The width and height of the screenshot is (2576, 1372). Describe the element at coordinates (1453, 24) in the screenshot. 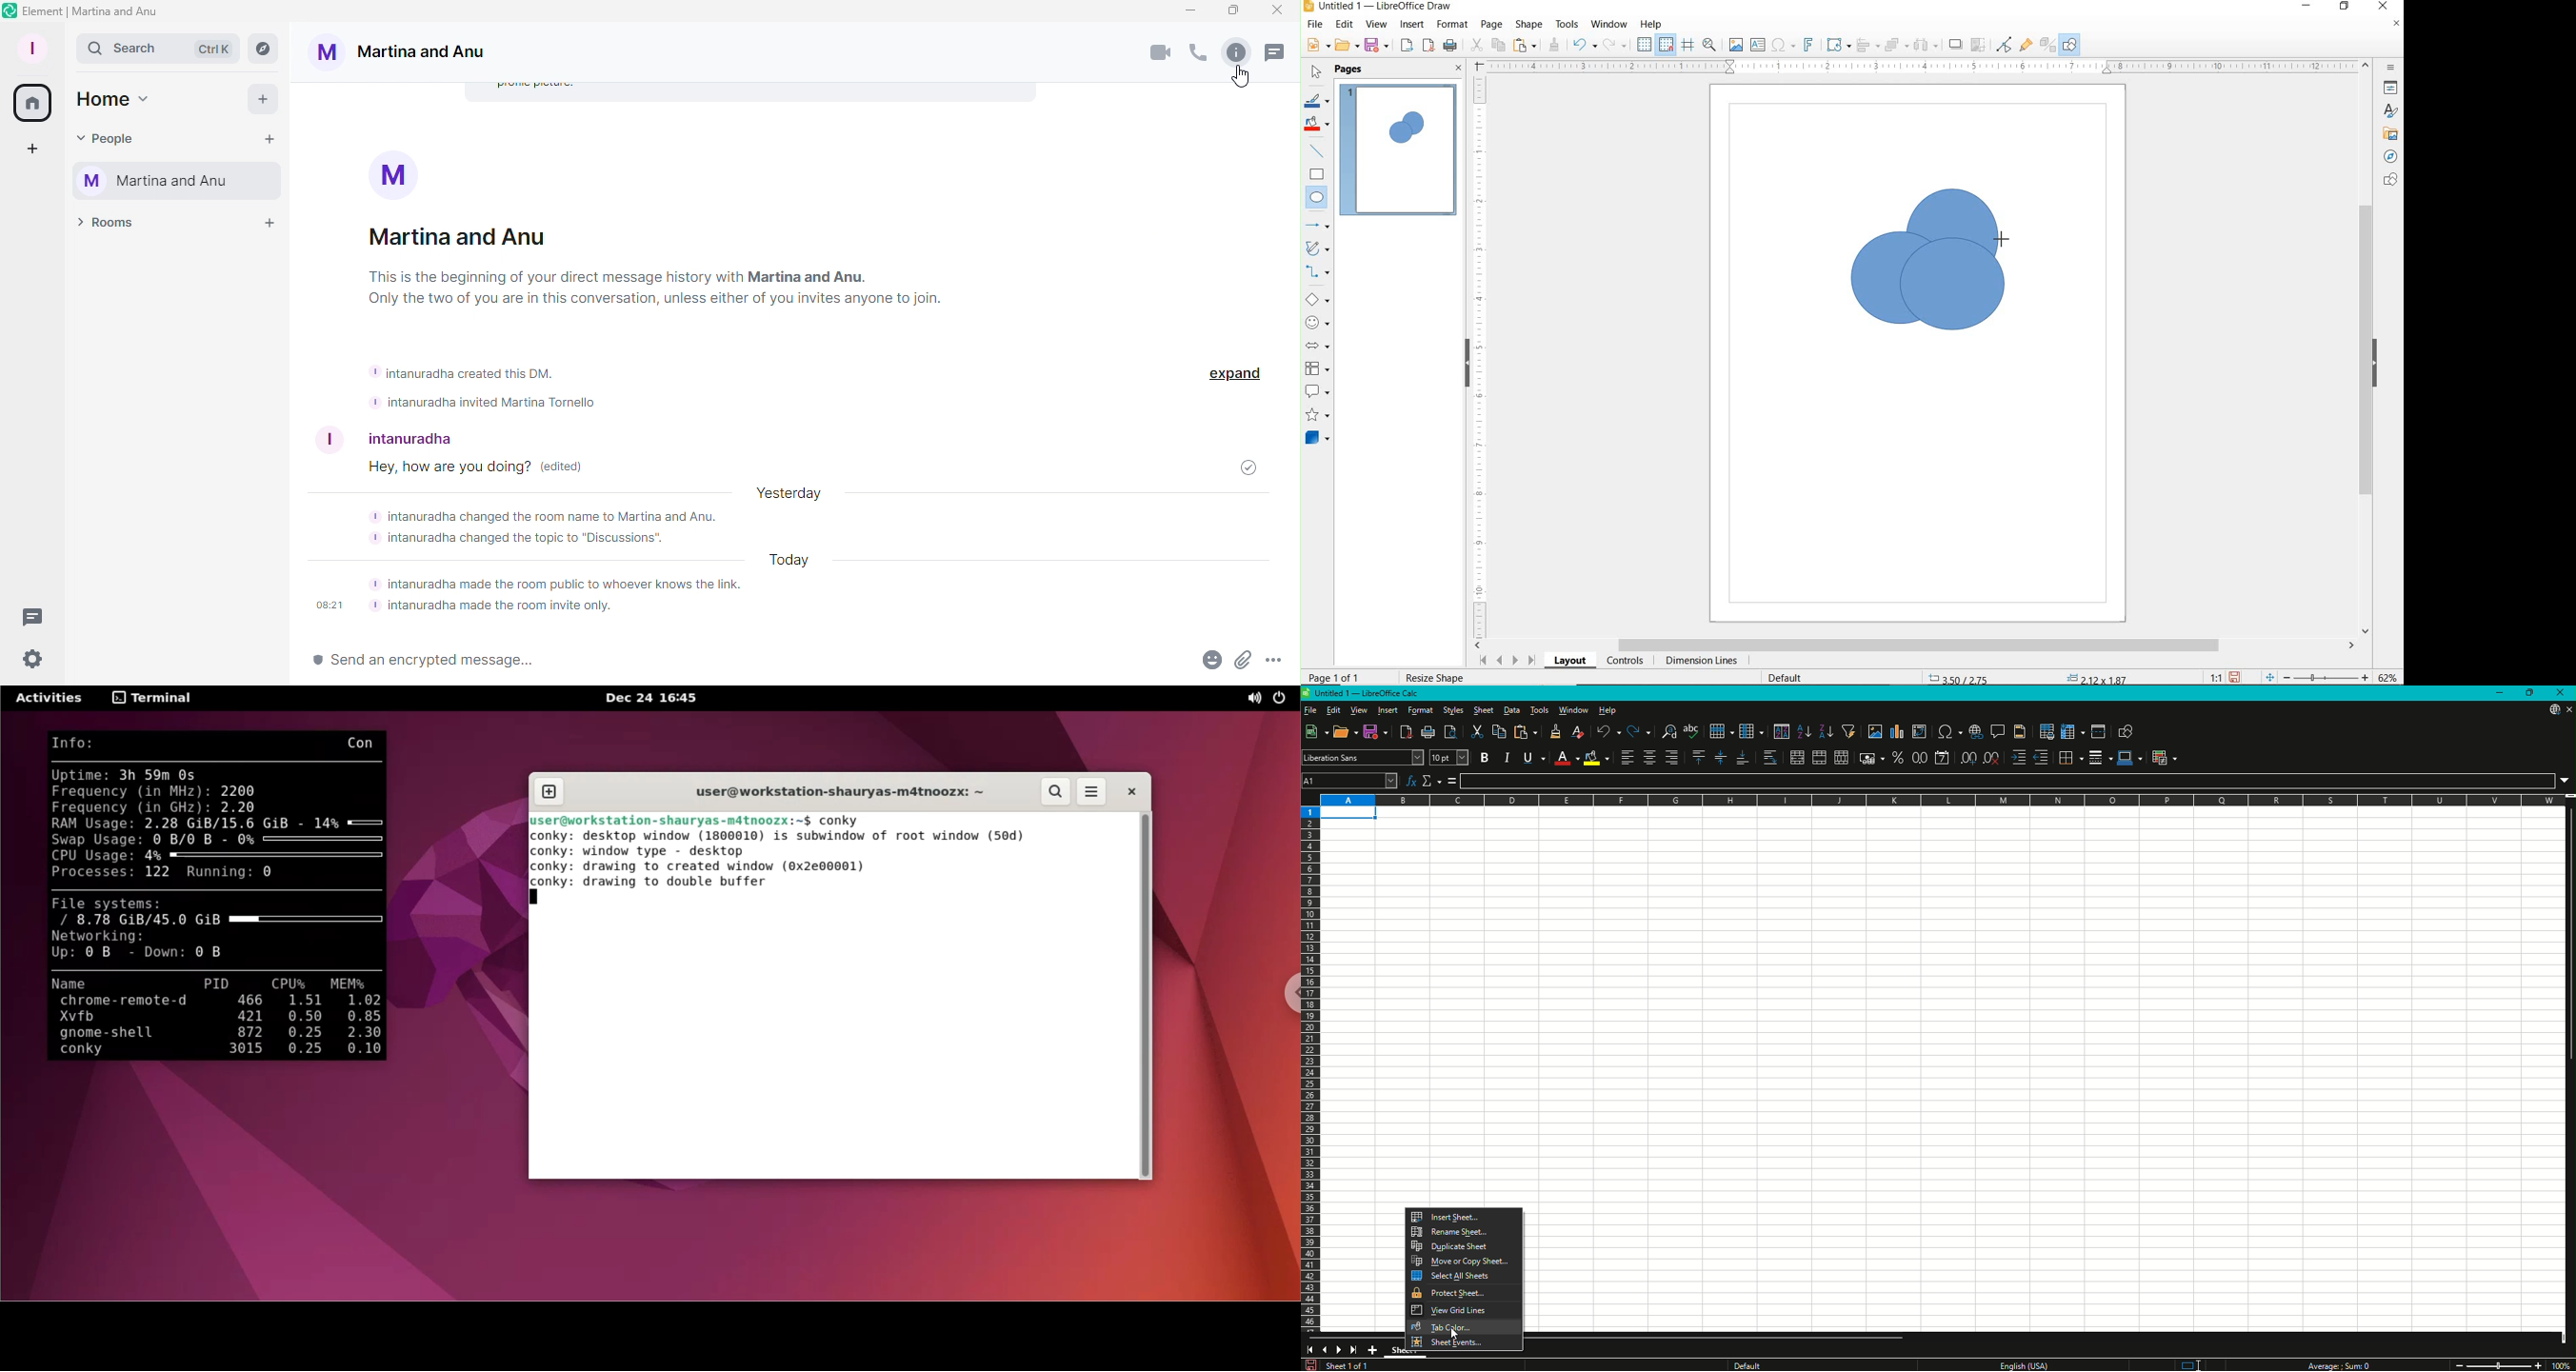

I see `FORMAT` at that location.